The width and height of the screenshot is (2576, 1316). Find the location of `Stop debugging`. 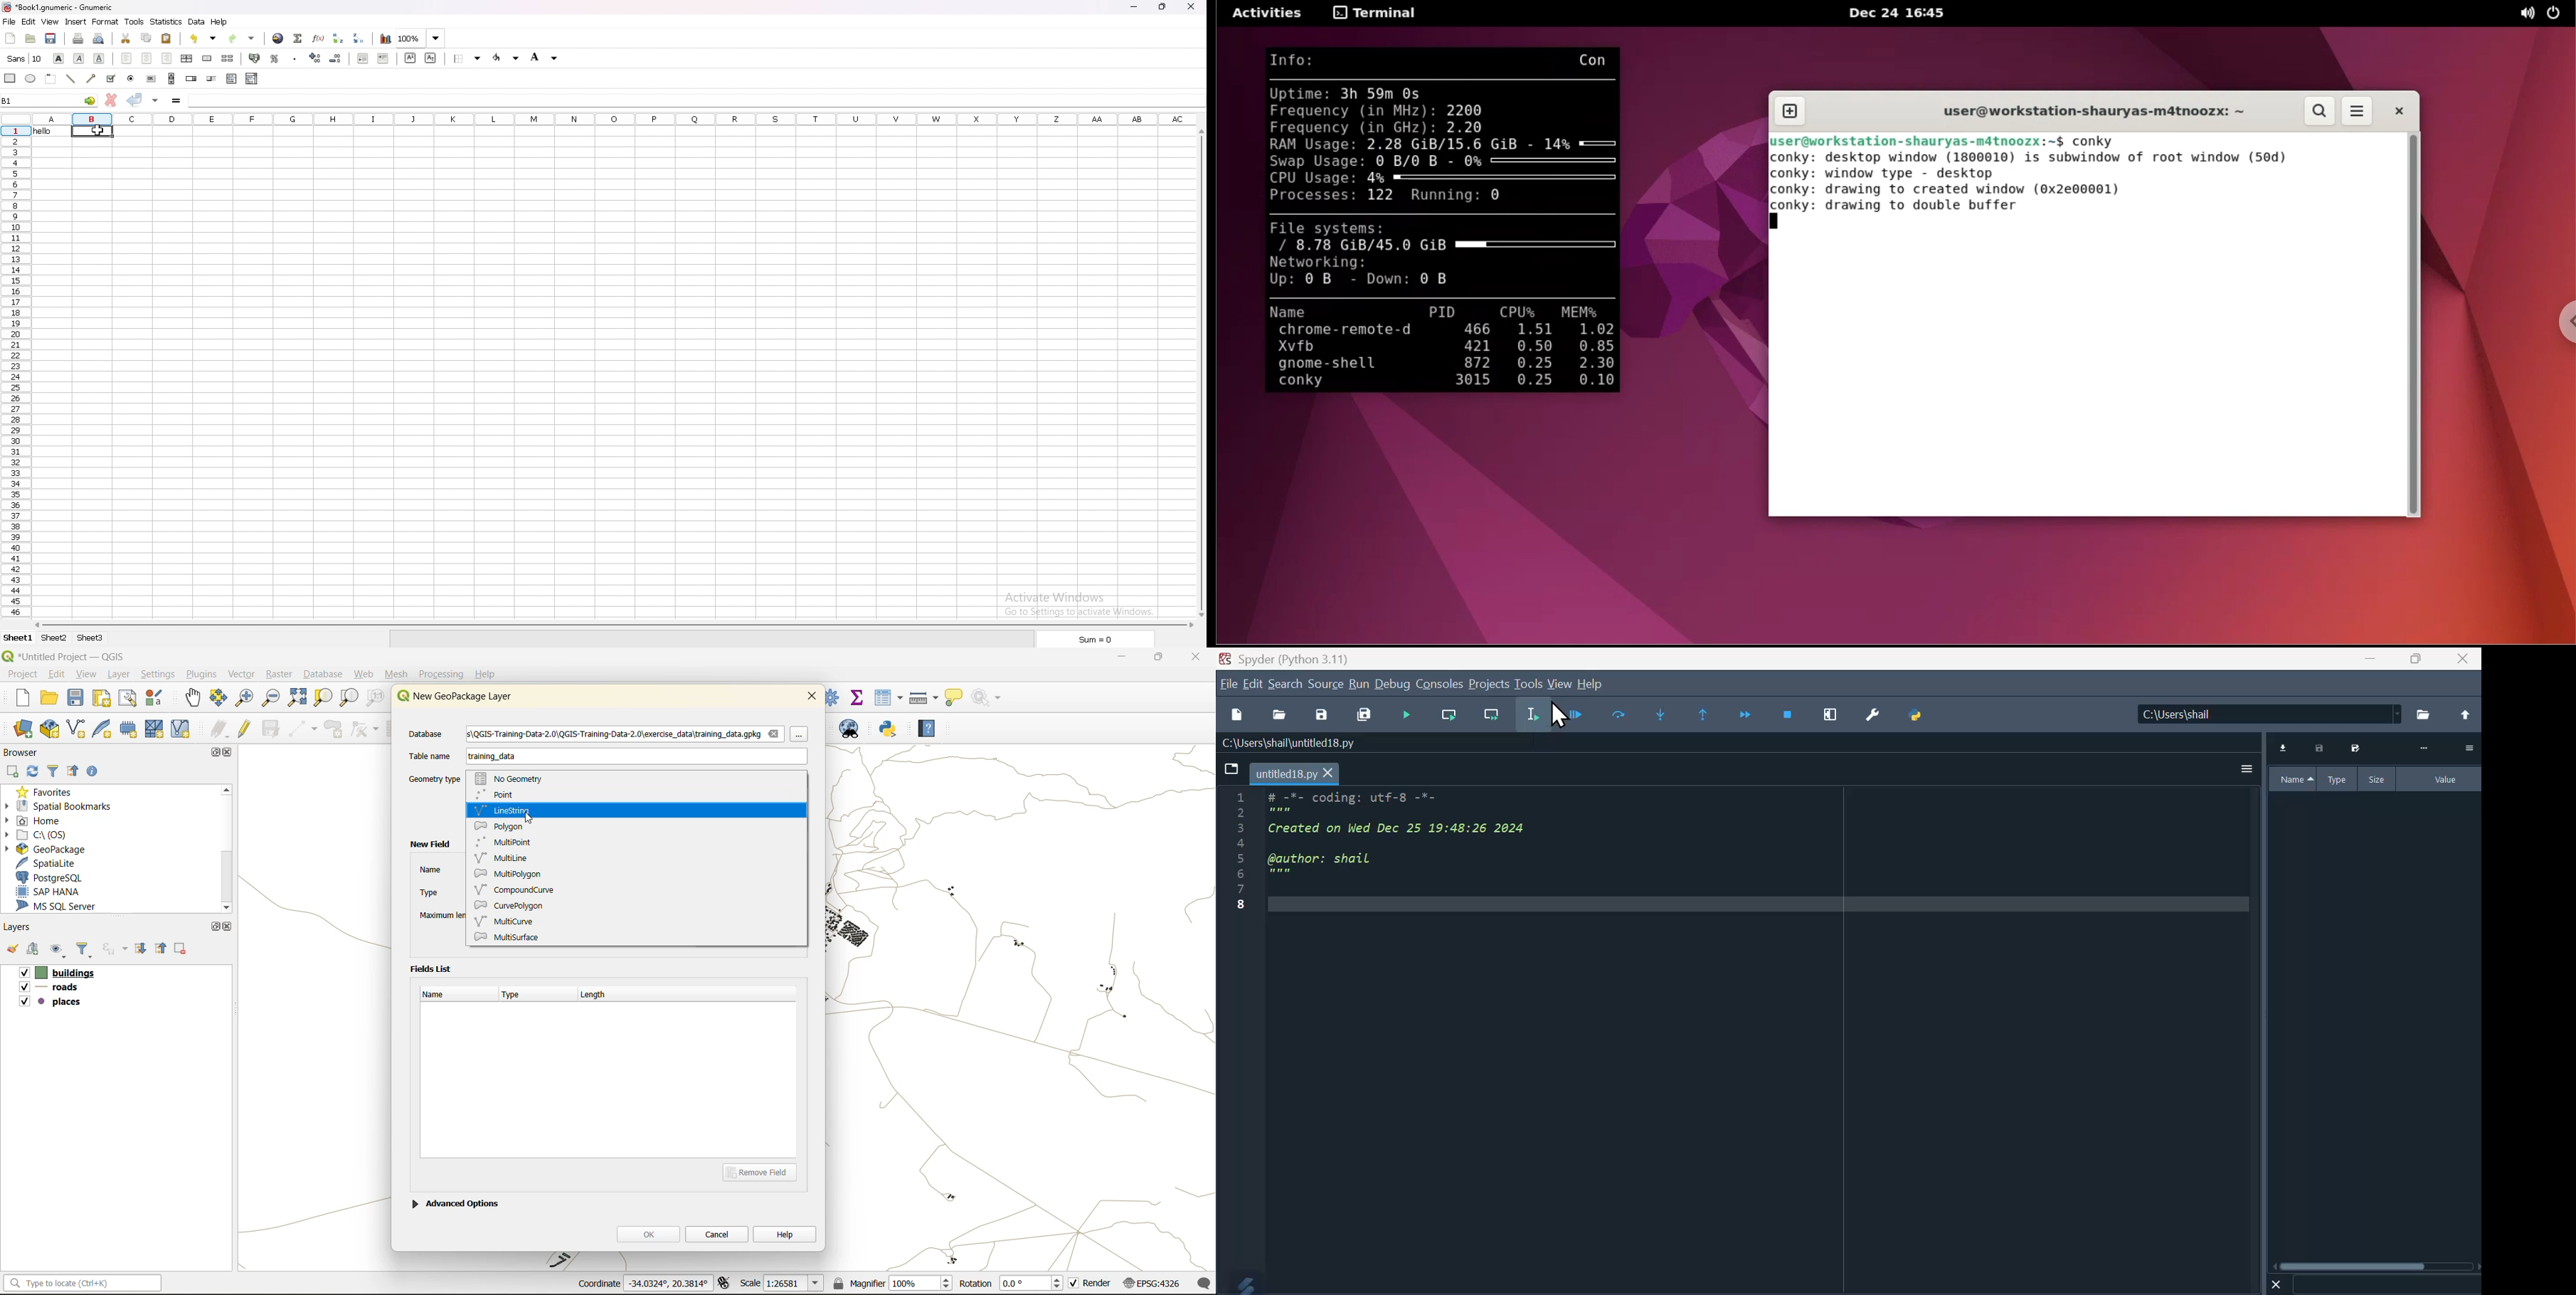

Stop debugging is located at coordinates (1788, 716).